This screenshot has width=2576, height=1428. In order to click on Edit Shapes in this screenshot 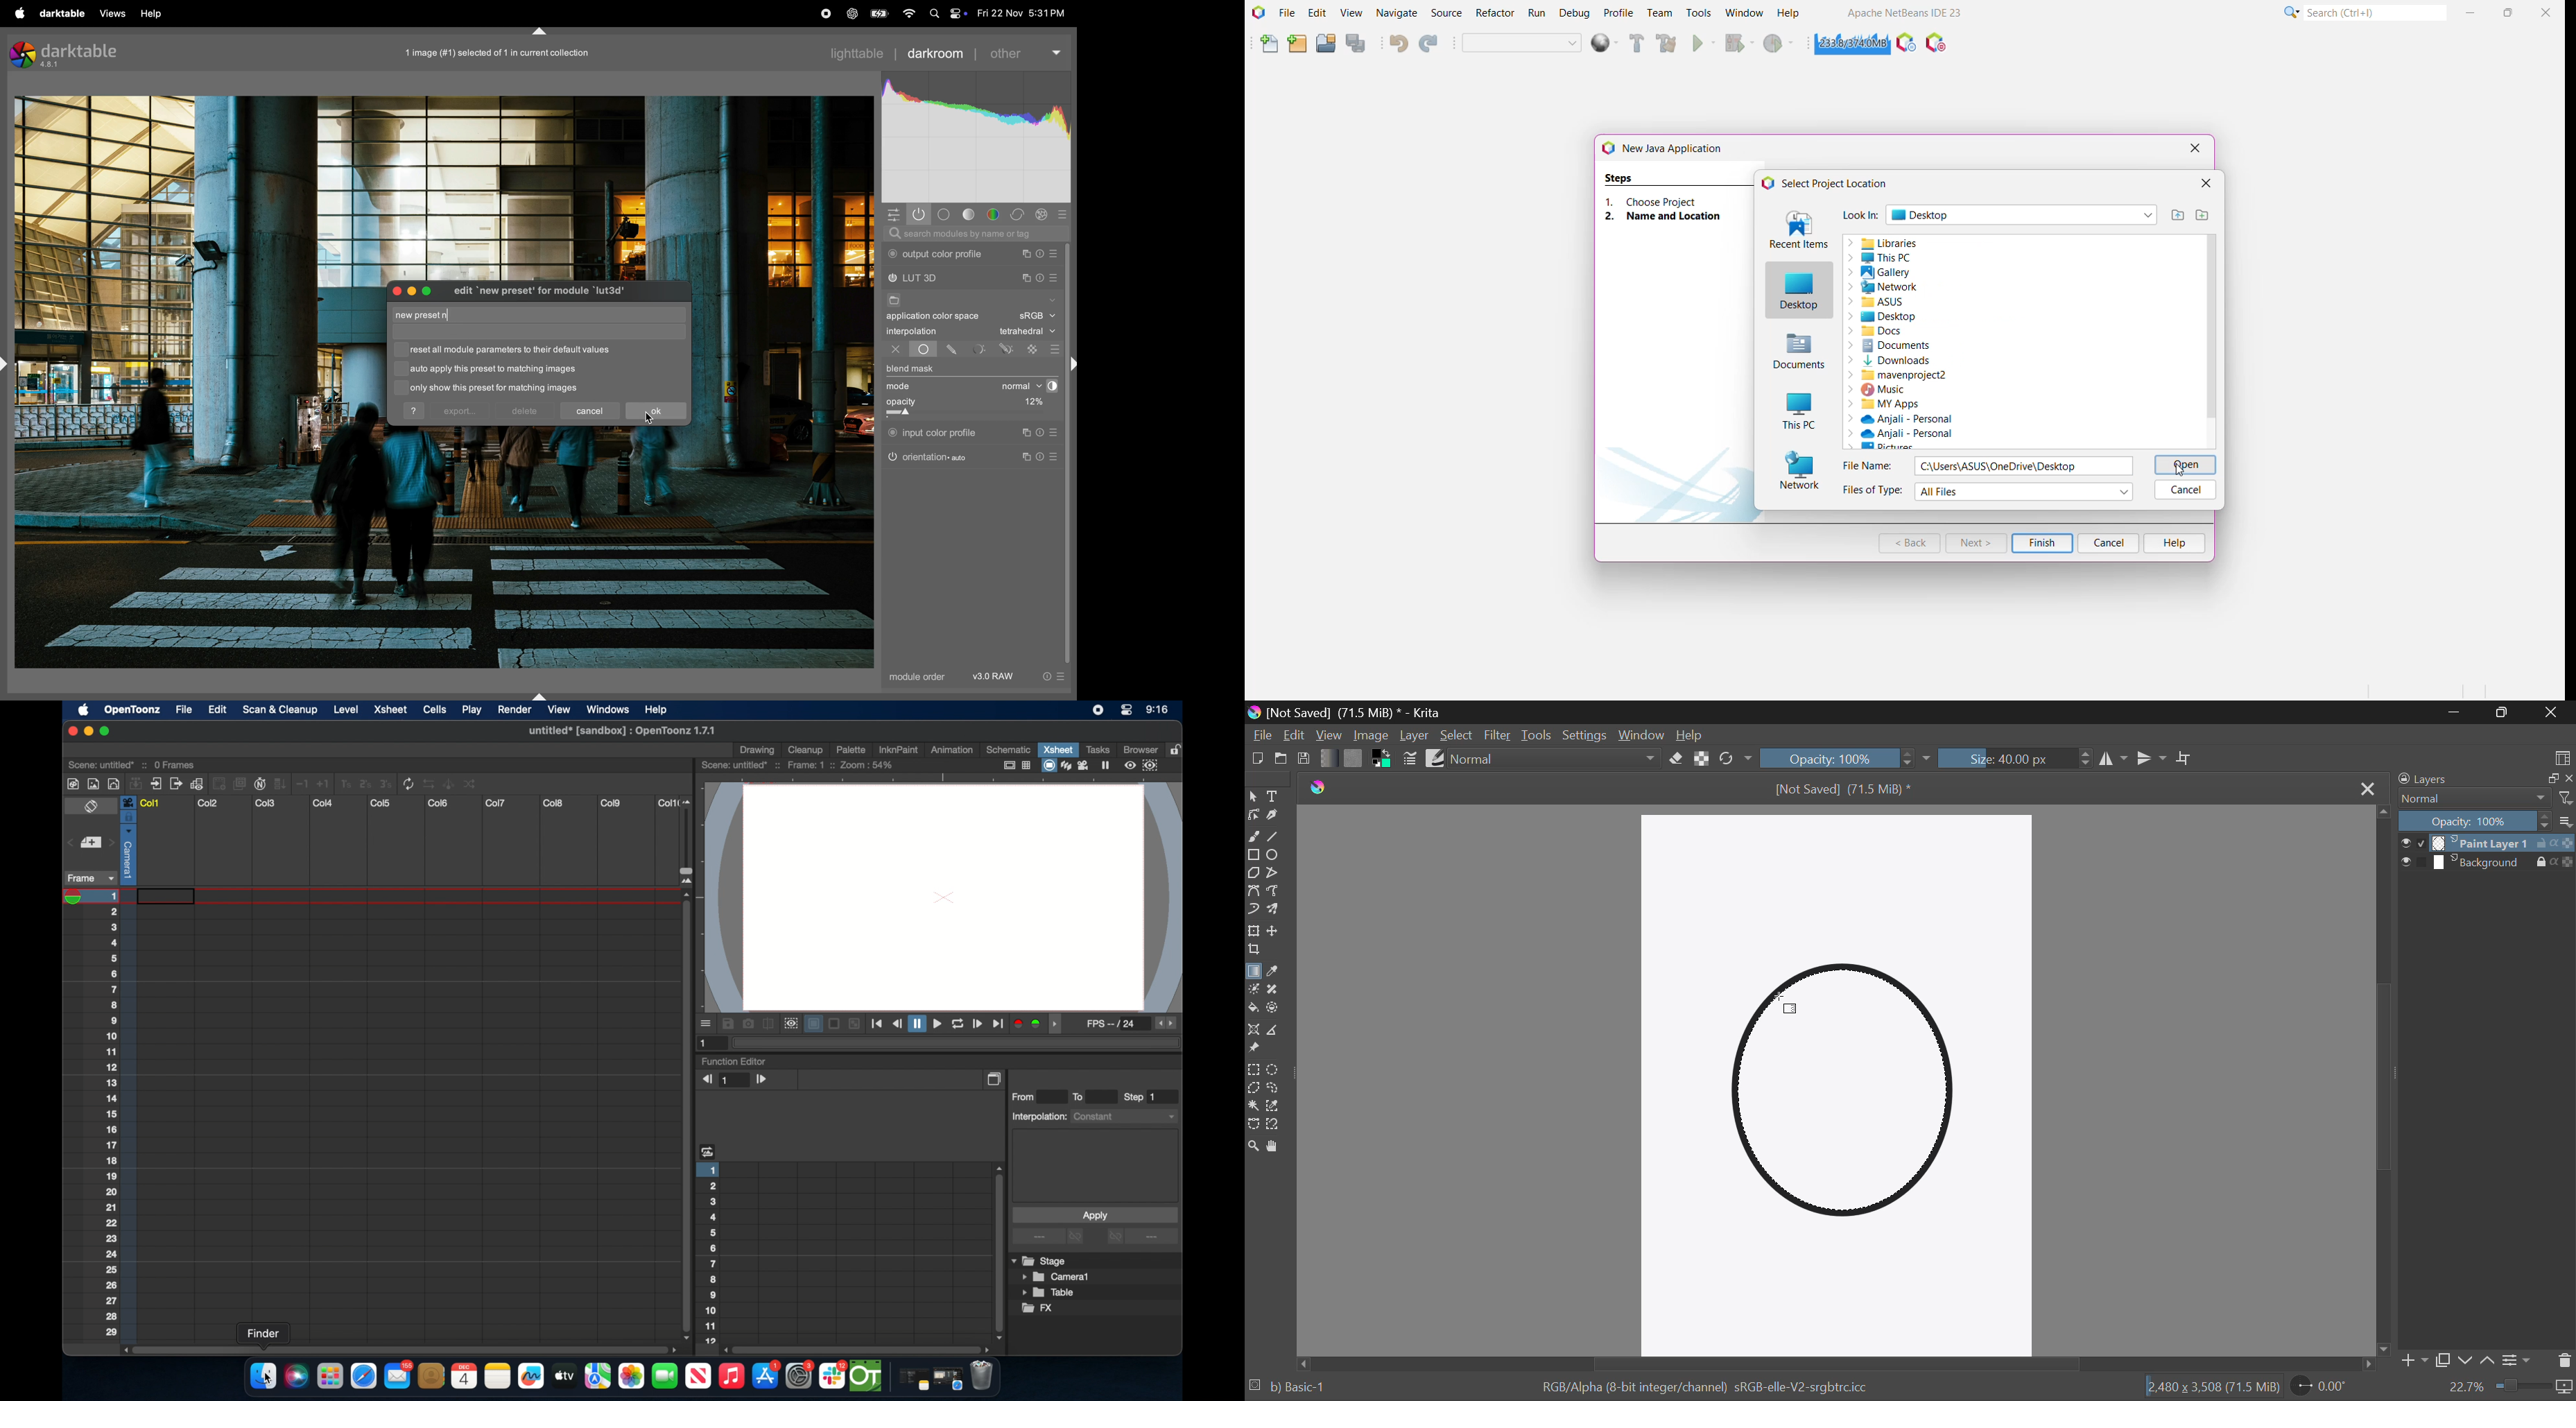, I will do `click(1253, 816)`.